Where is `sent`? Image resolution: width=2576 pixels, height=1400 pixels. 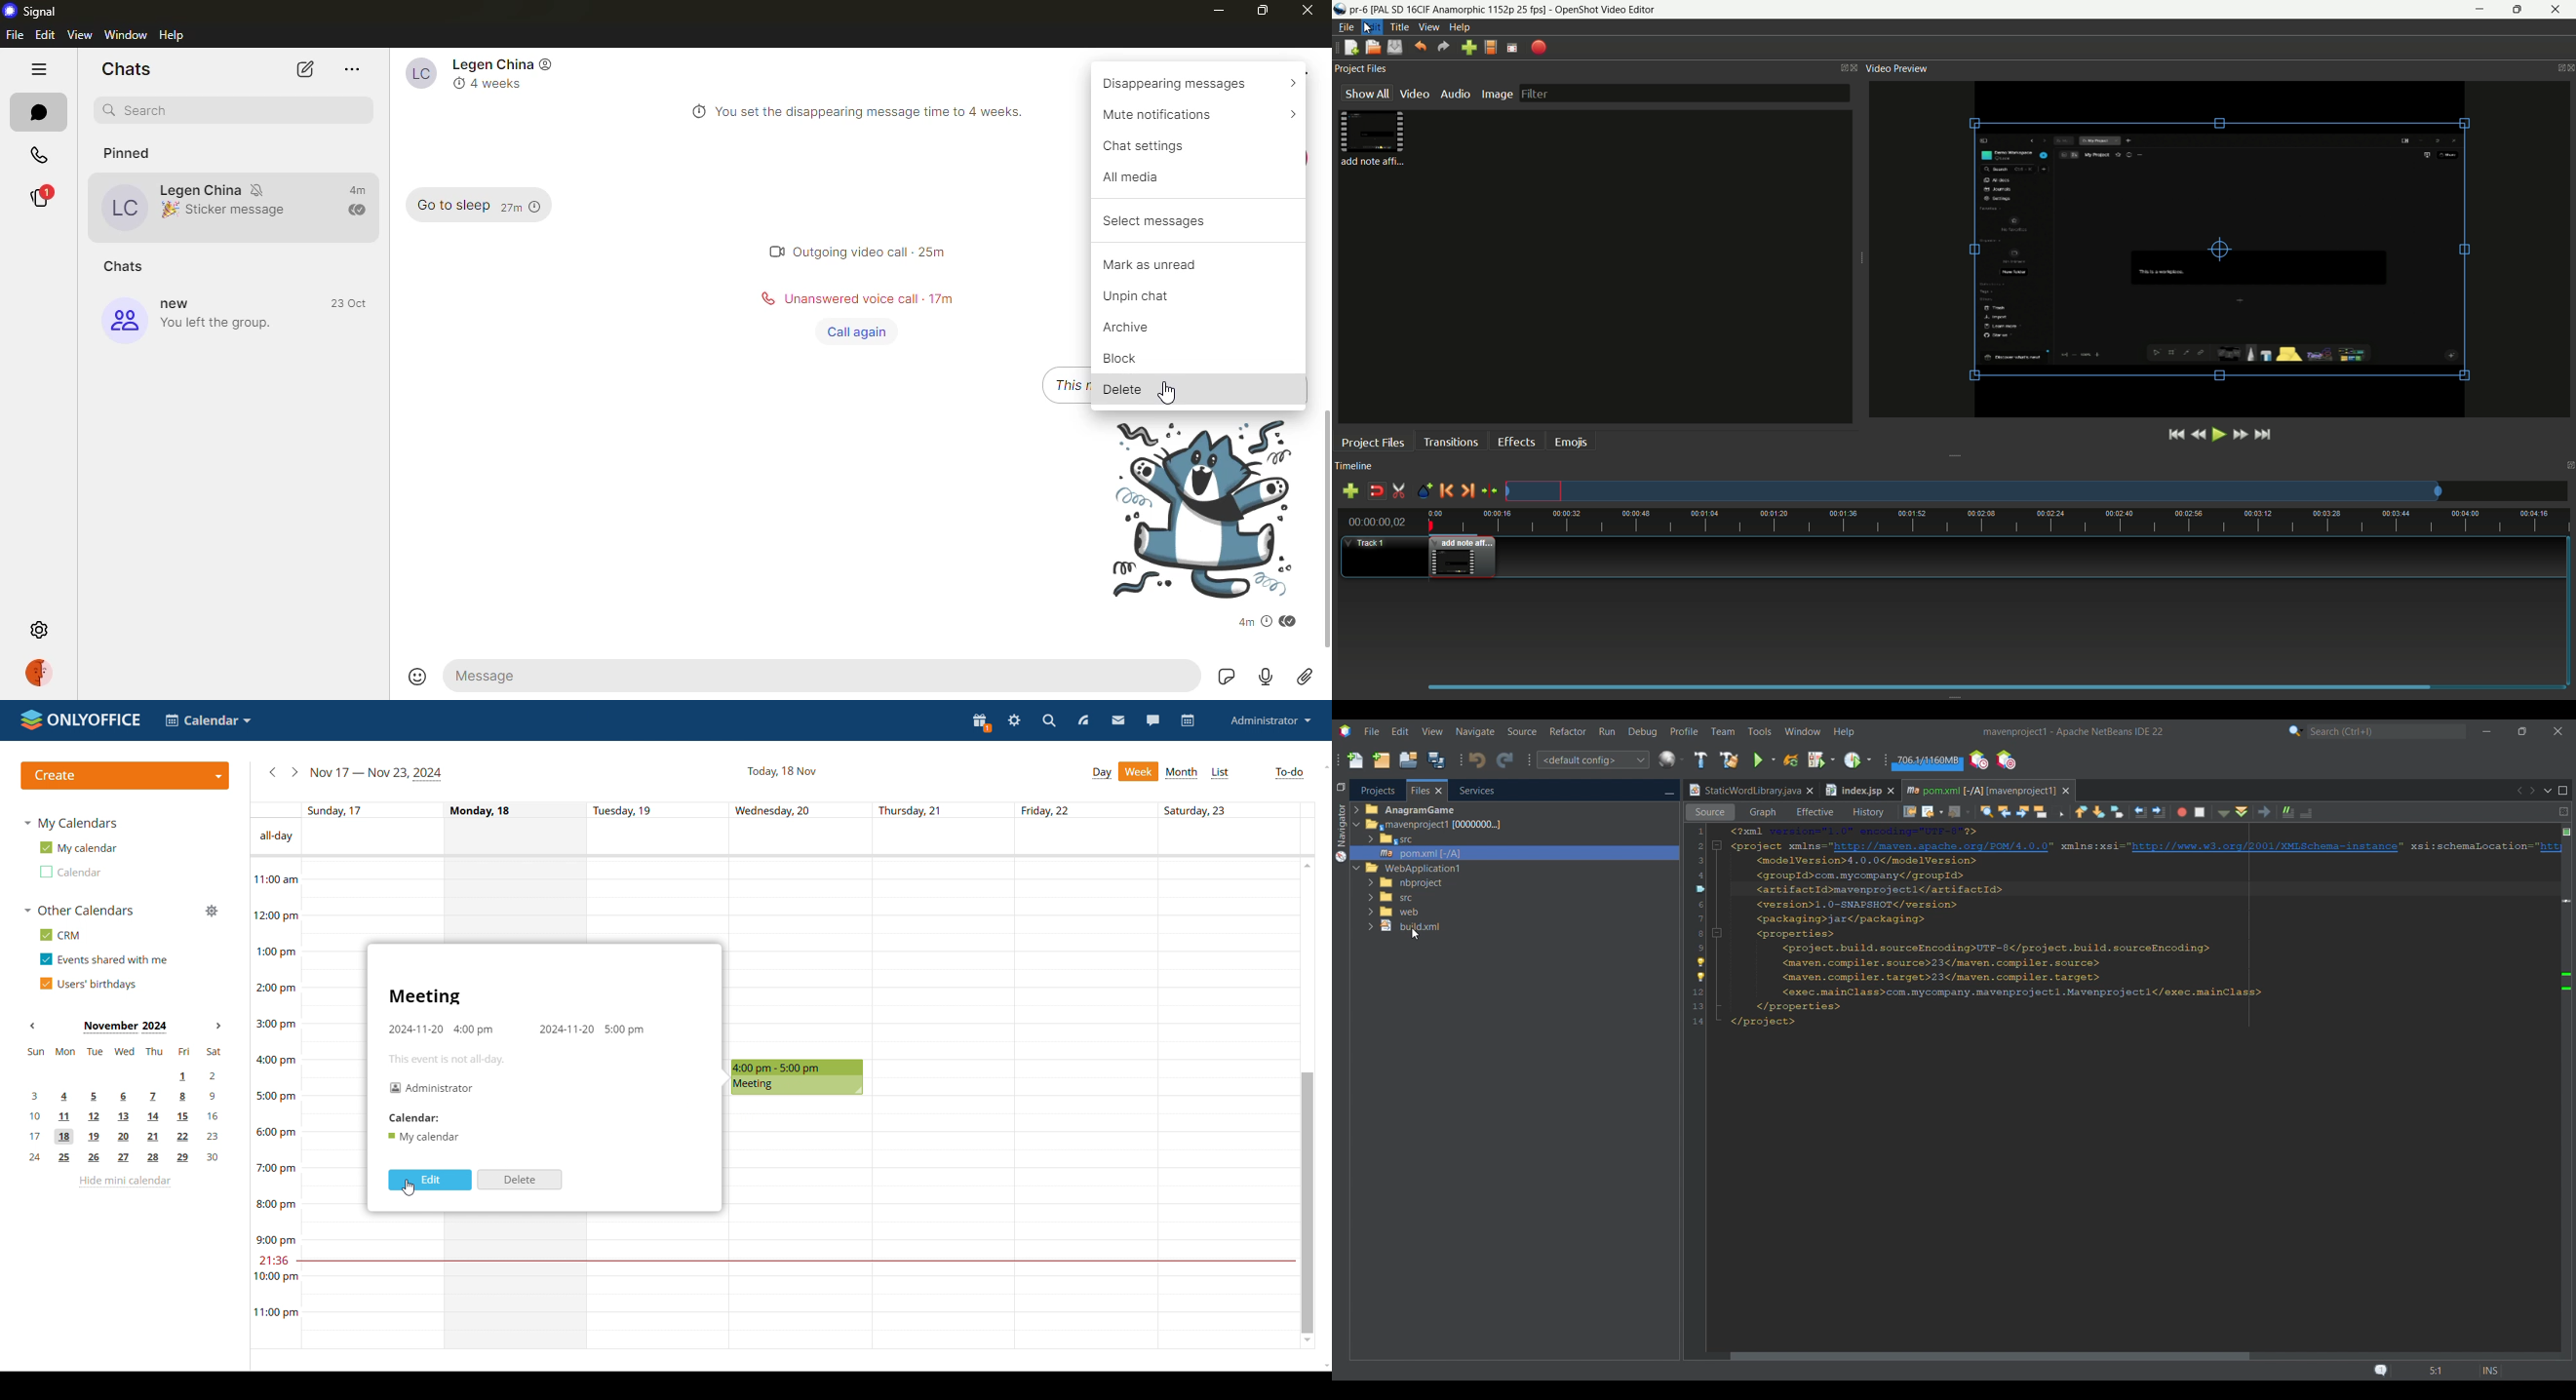
sent is located at coordinates (356, 210).